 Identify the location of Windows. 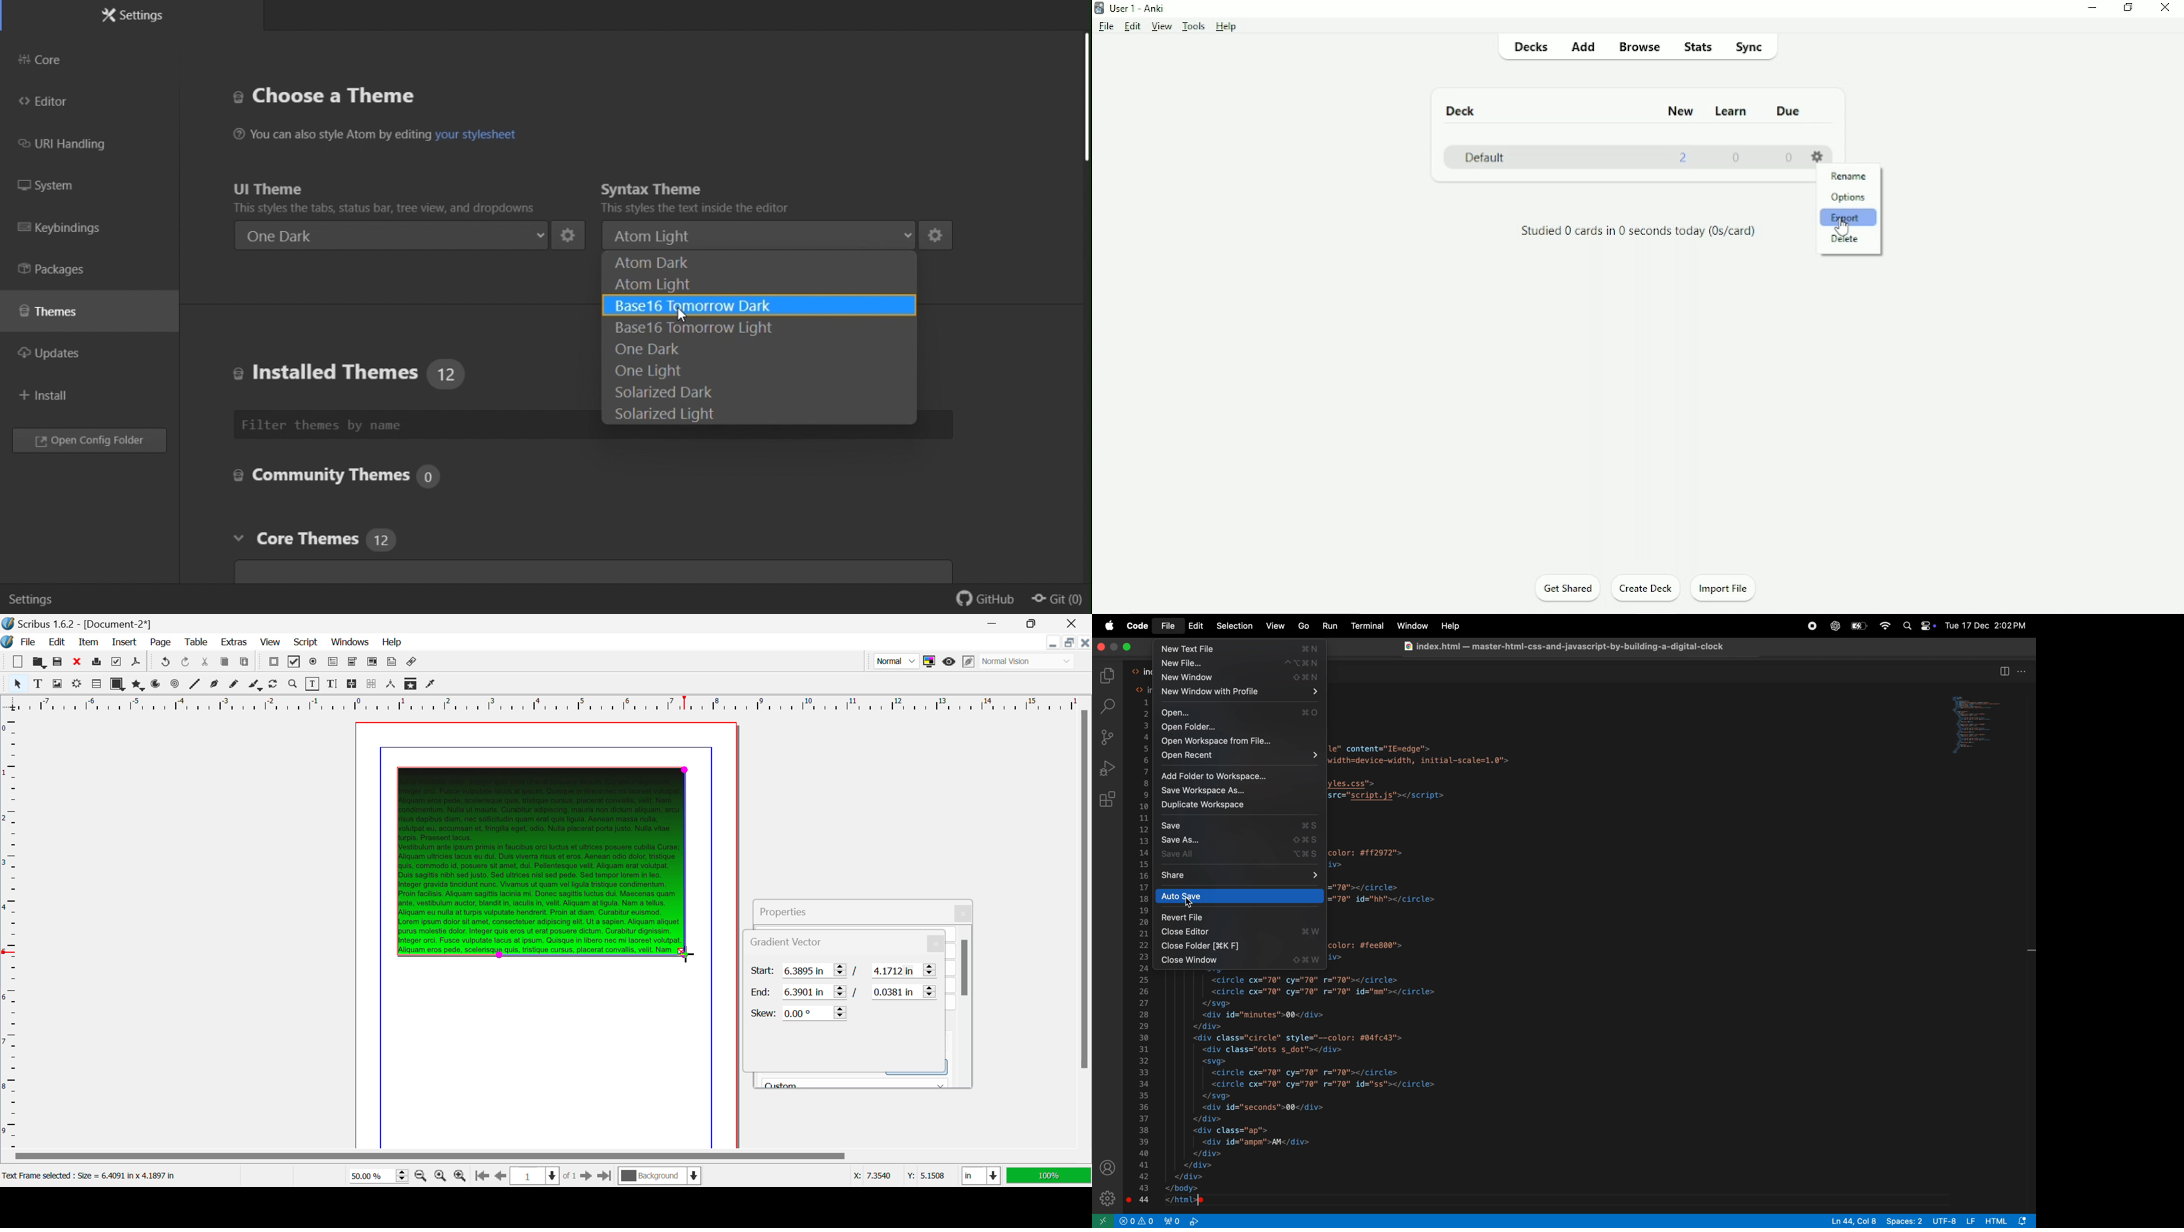
(350, 642).